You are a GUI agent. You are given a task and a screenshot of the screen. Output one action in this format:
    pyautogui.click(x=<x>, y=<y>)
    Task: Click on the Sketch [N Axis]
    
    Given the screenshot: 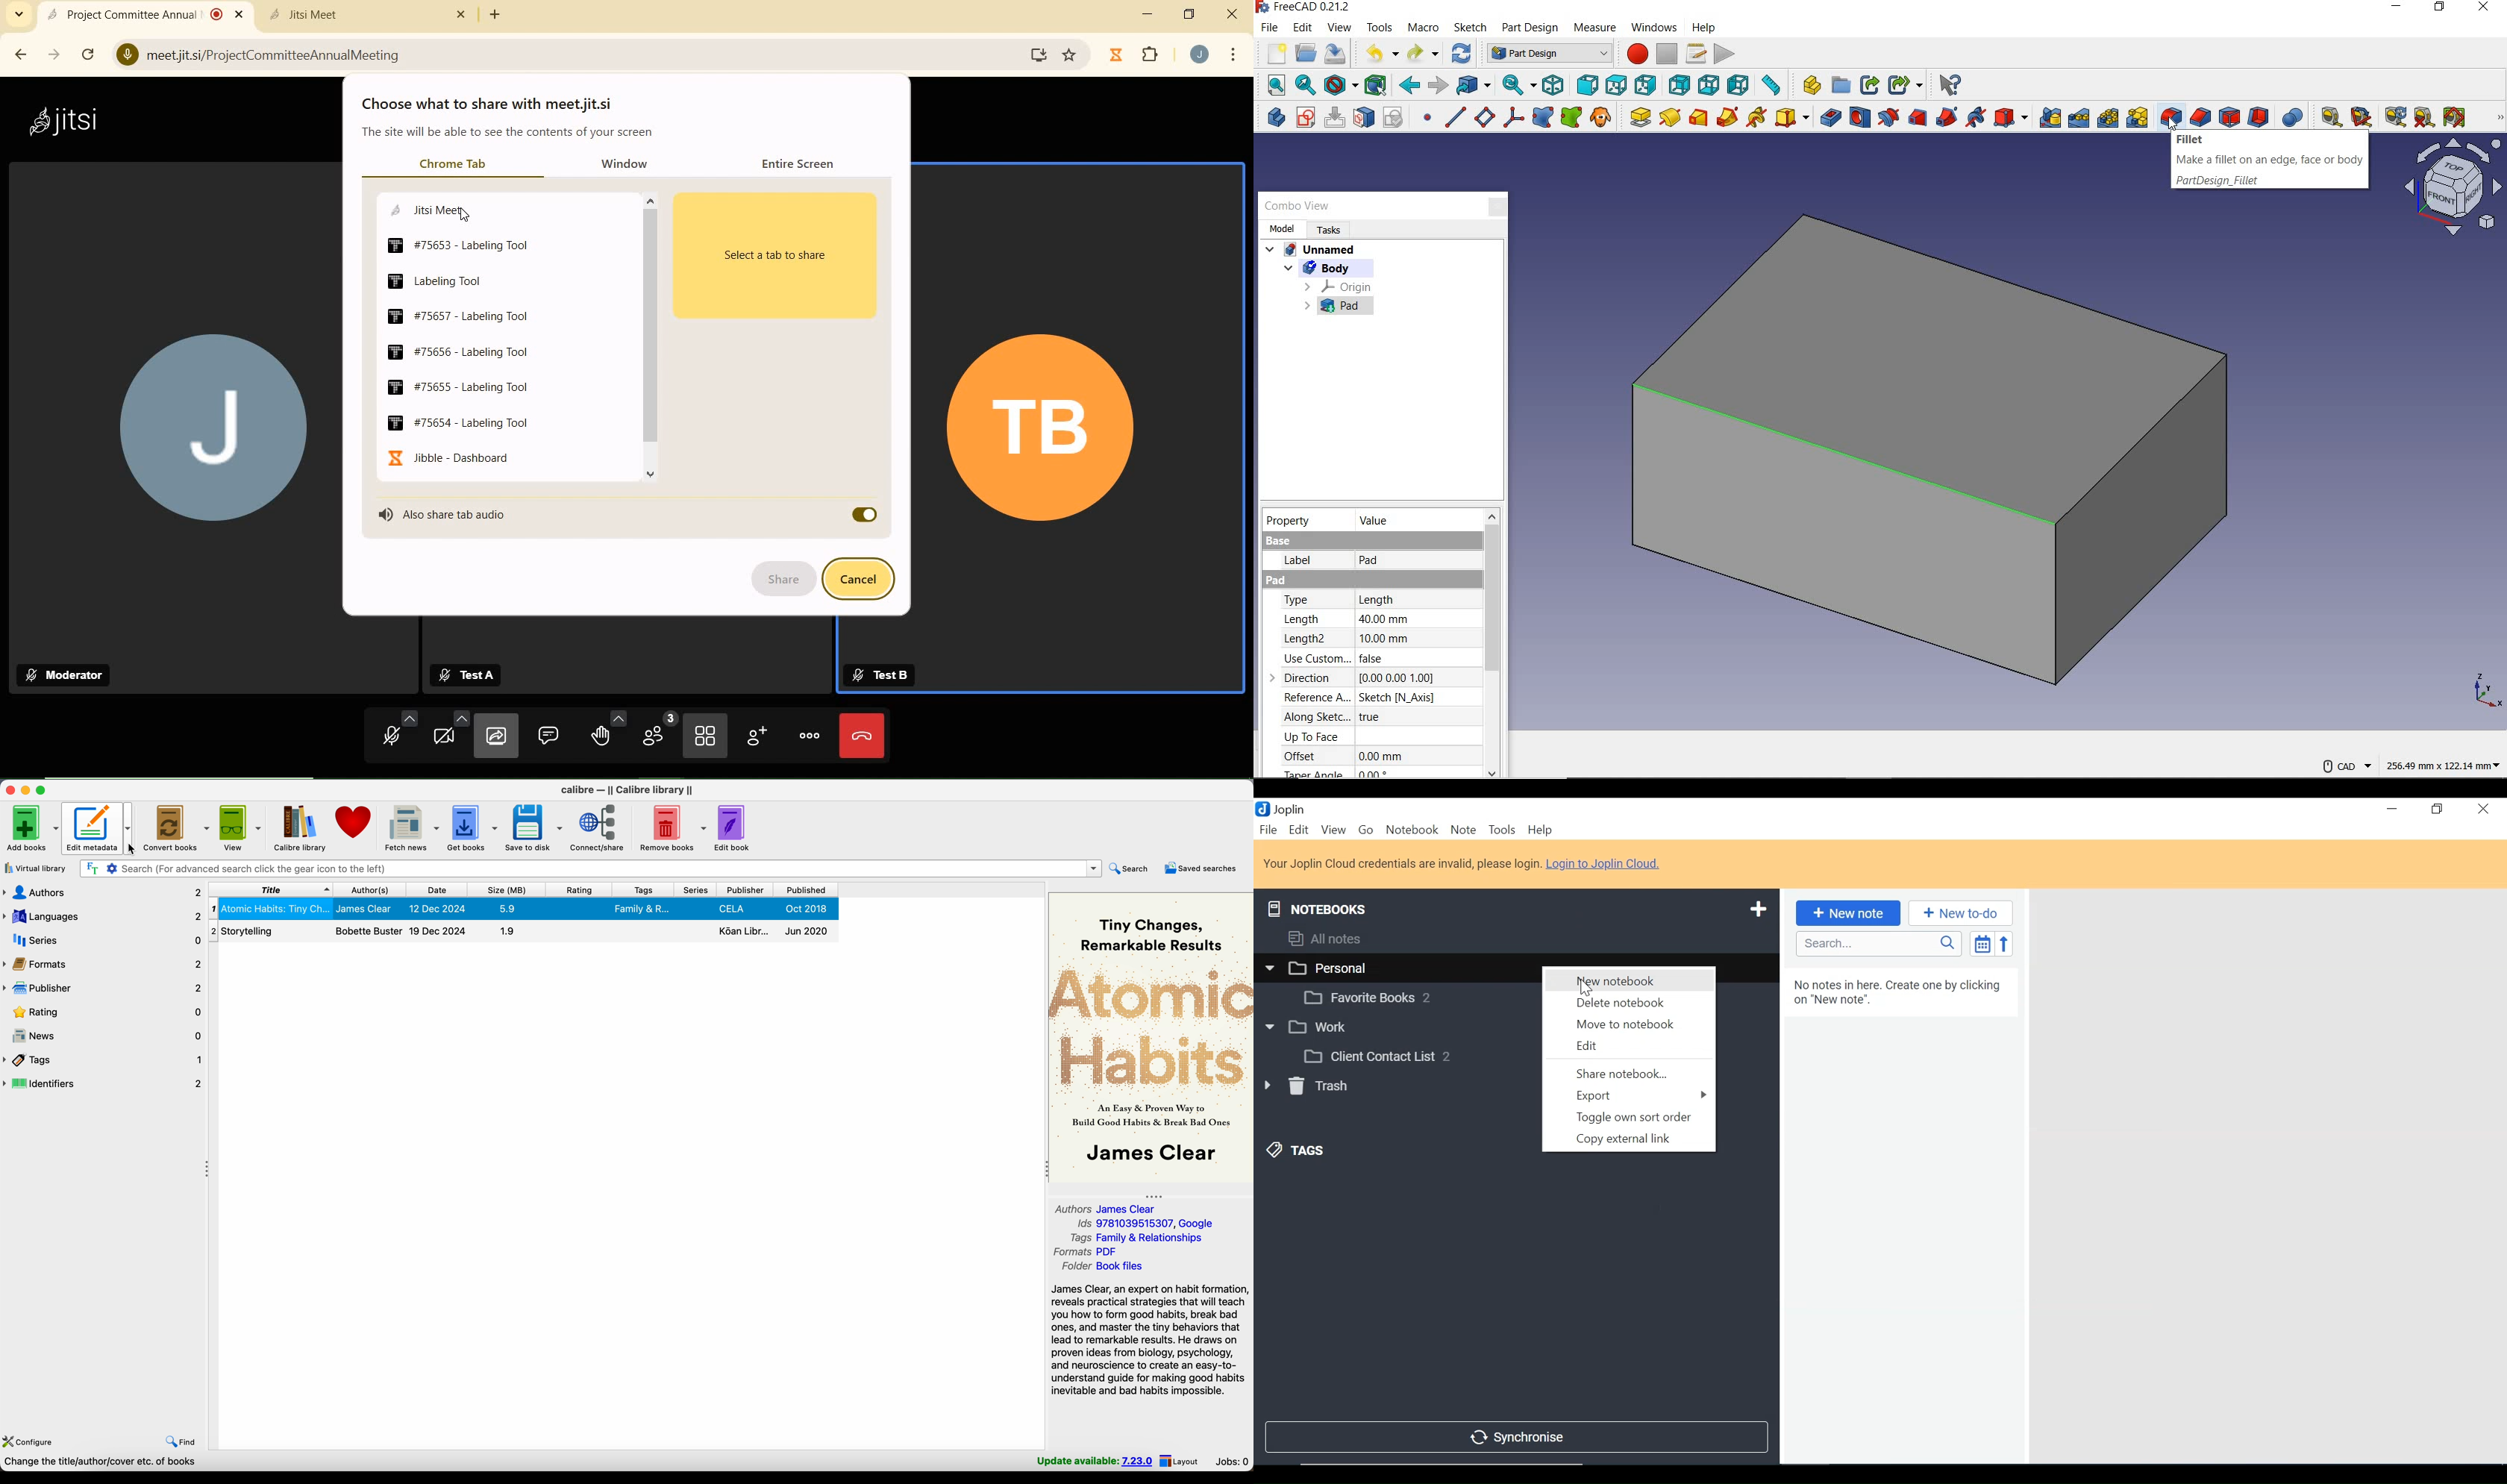 What is the action you would take?
    pyautogui.click(x=1398, y=698)
    